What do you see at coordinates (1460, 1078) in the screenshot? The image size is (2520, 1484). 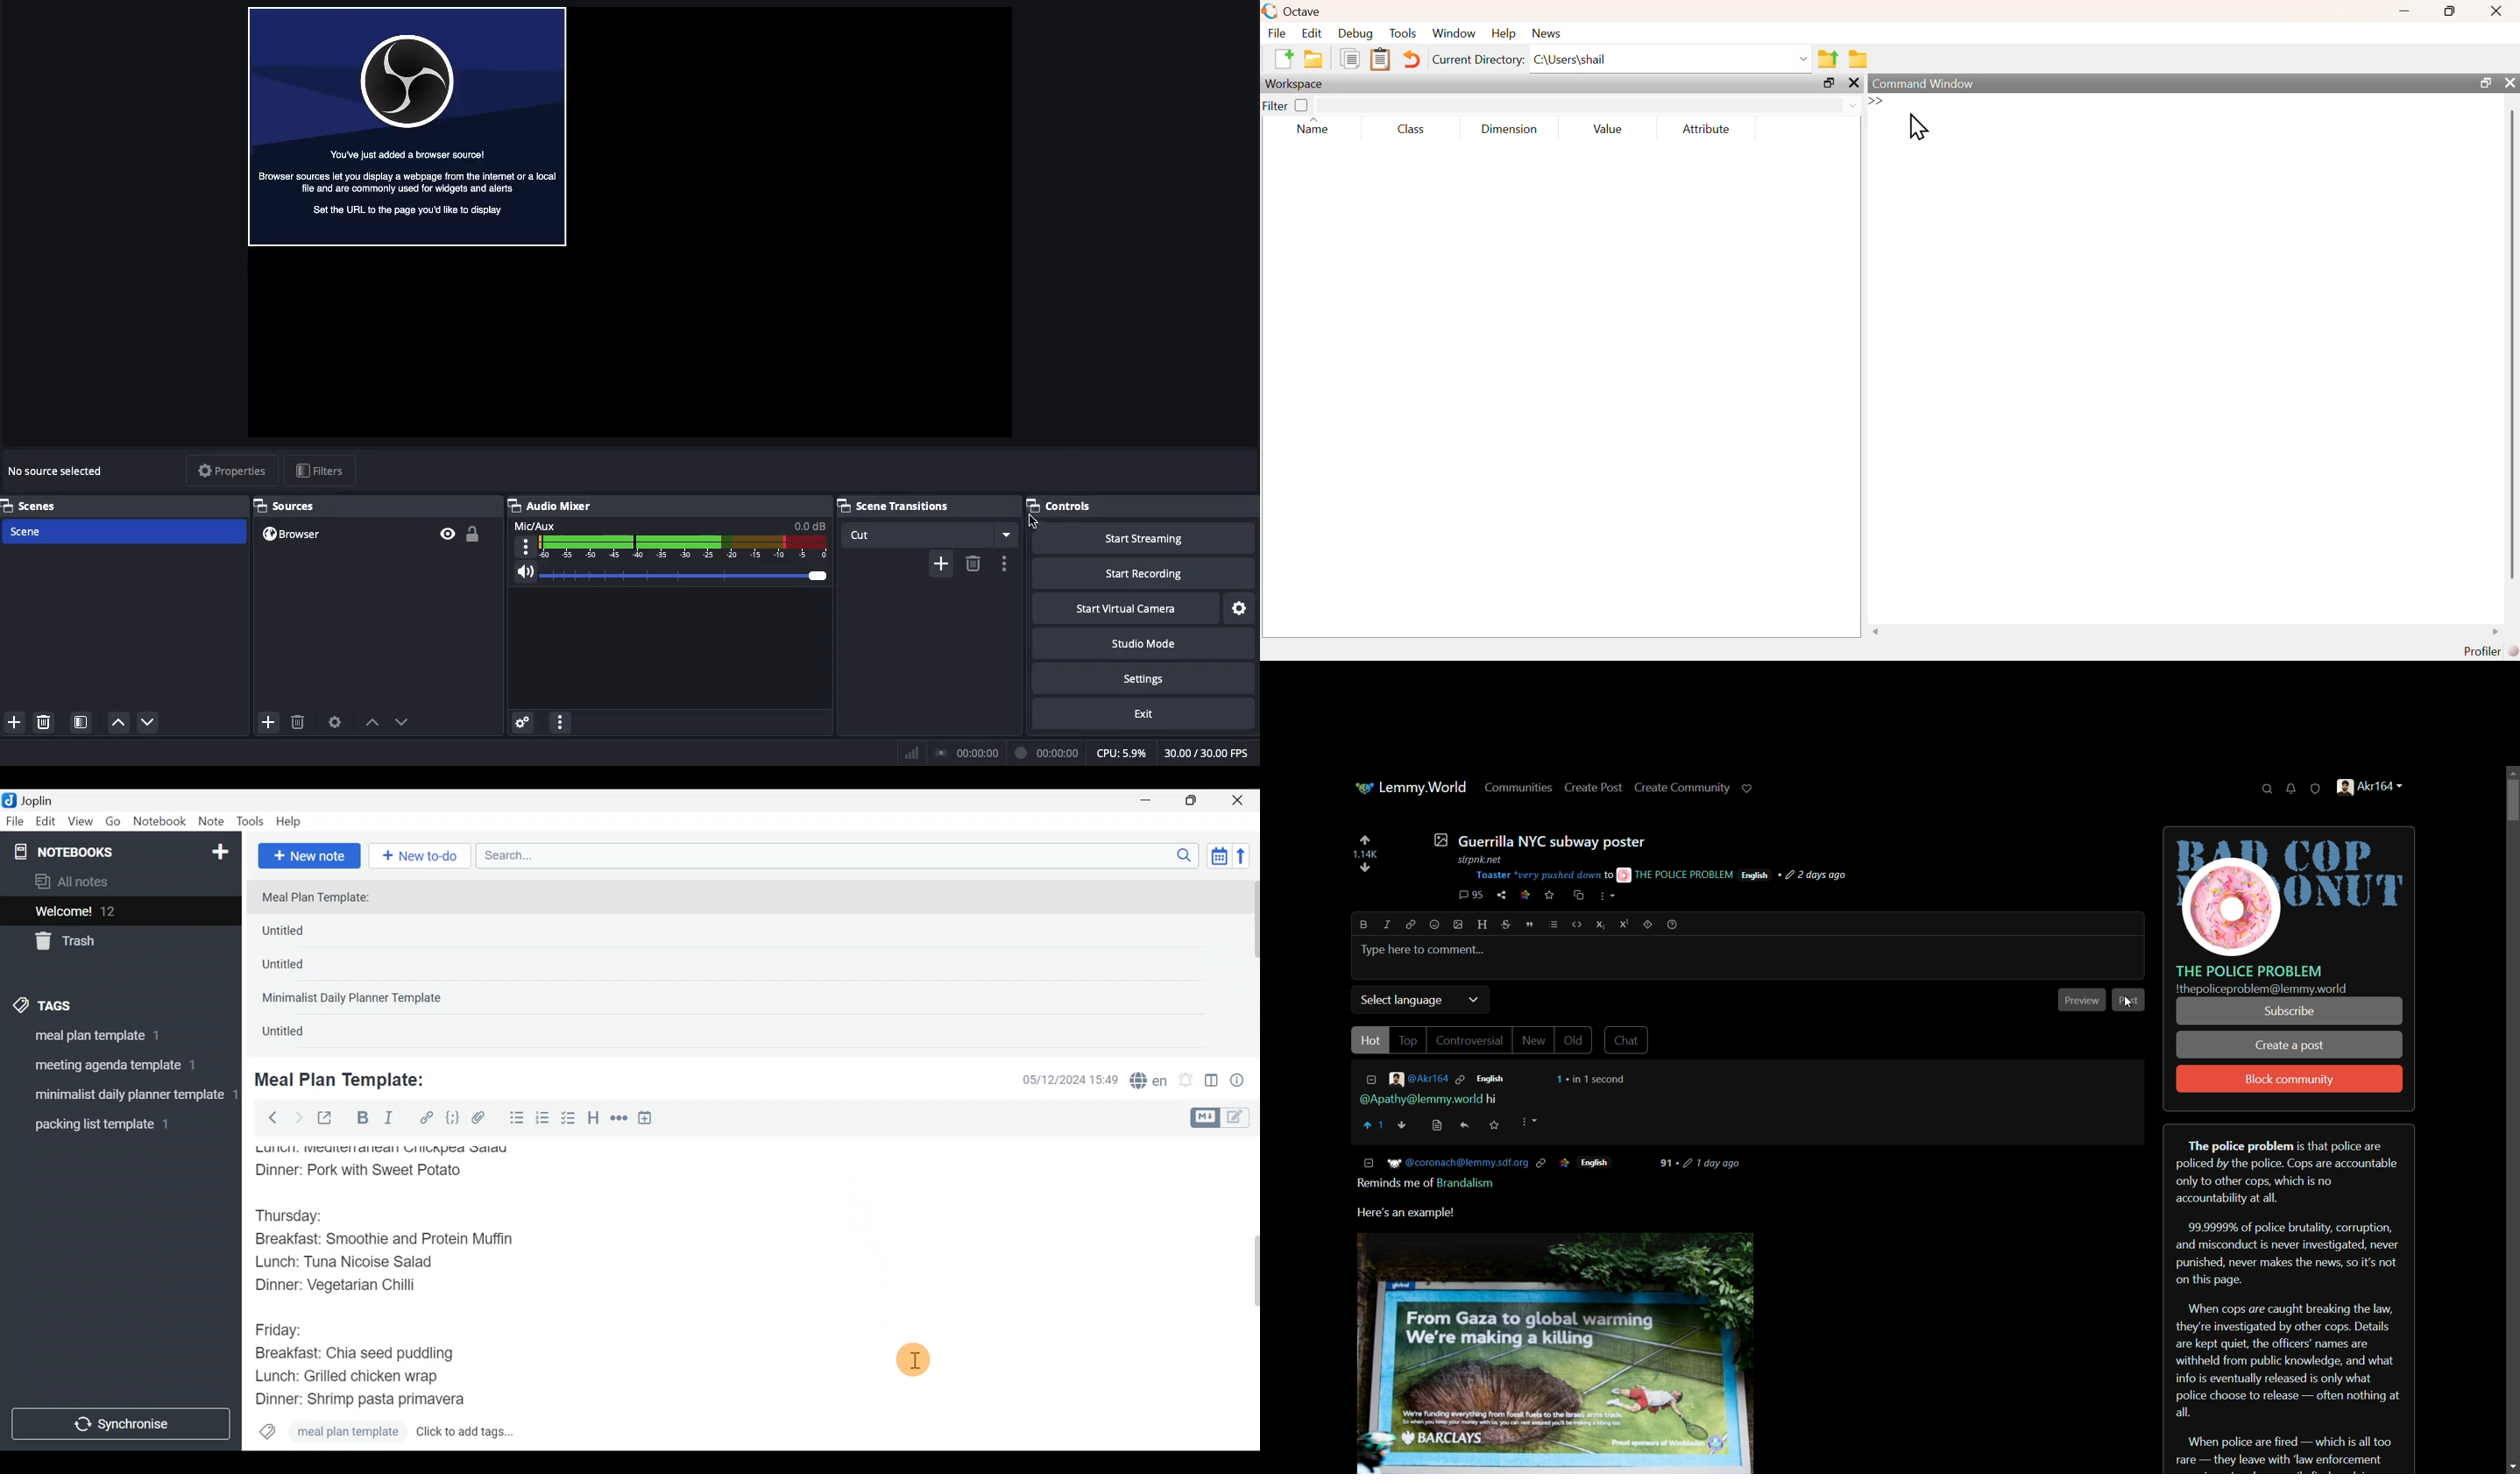 I see `link` at bounding box center [1460, 1078].